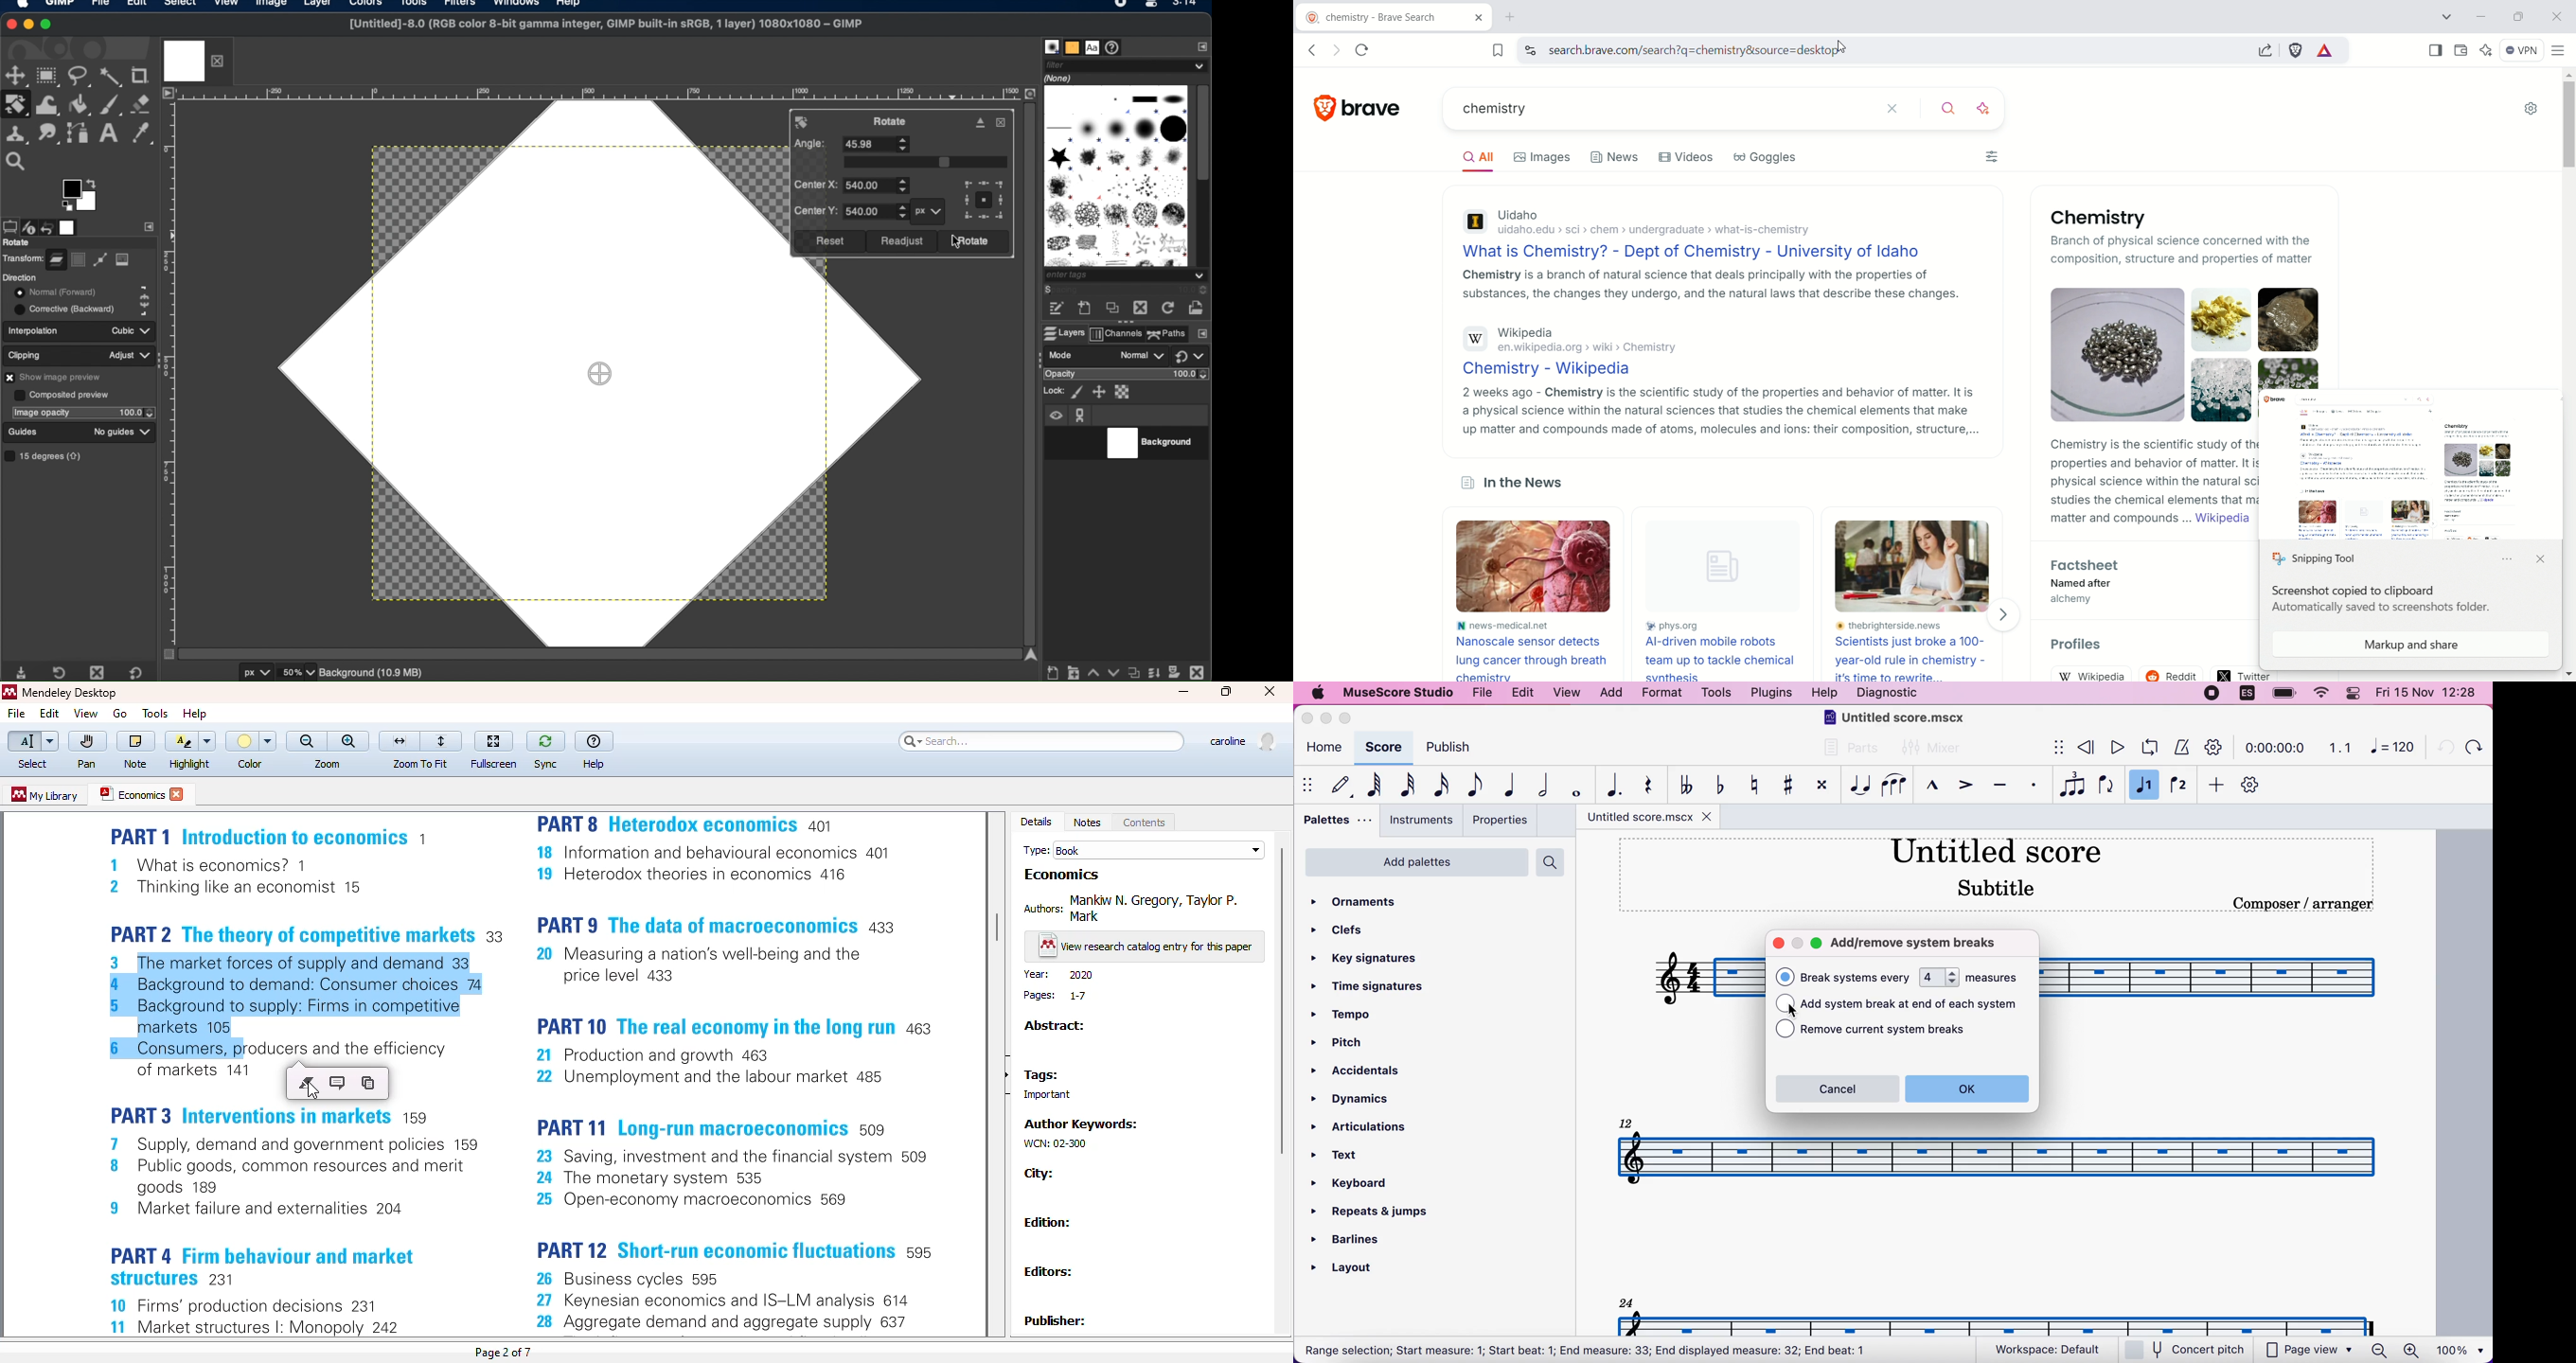  I want to click on half note, so click(1537, 785).